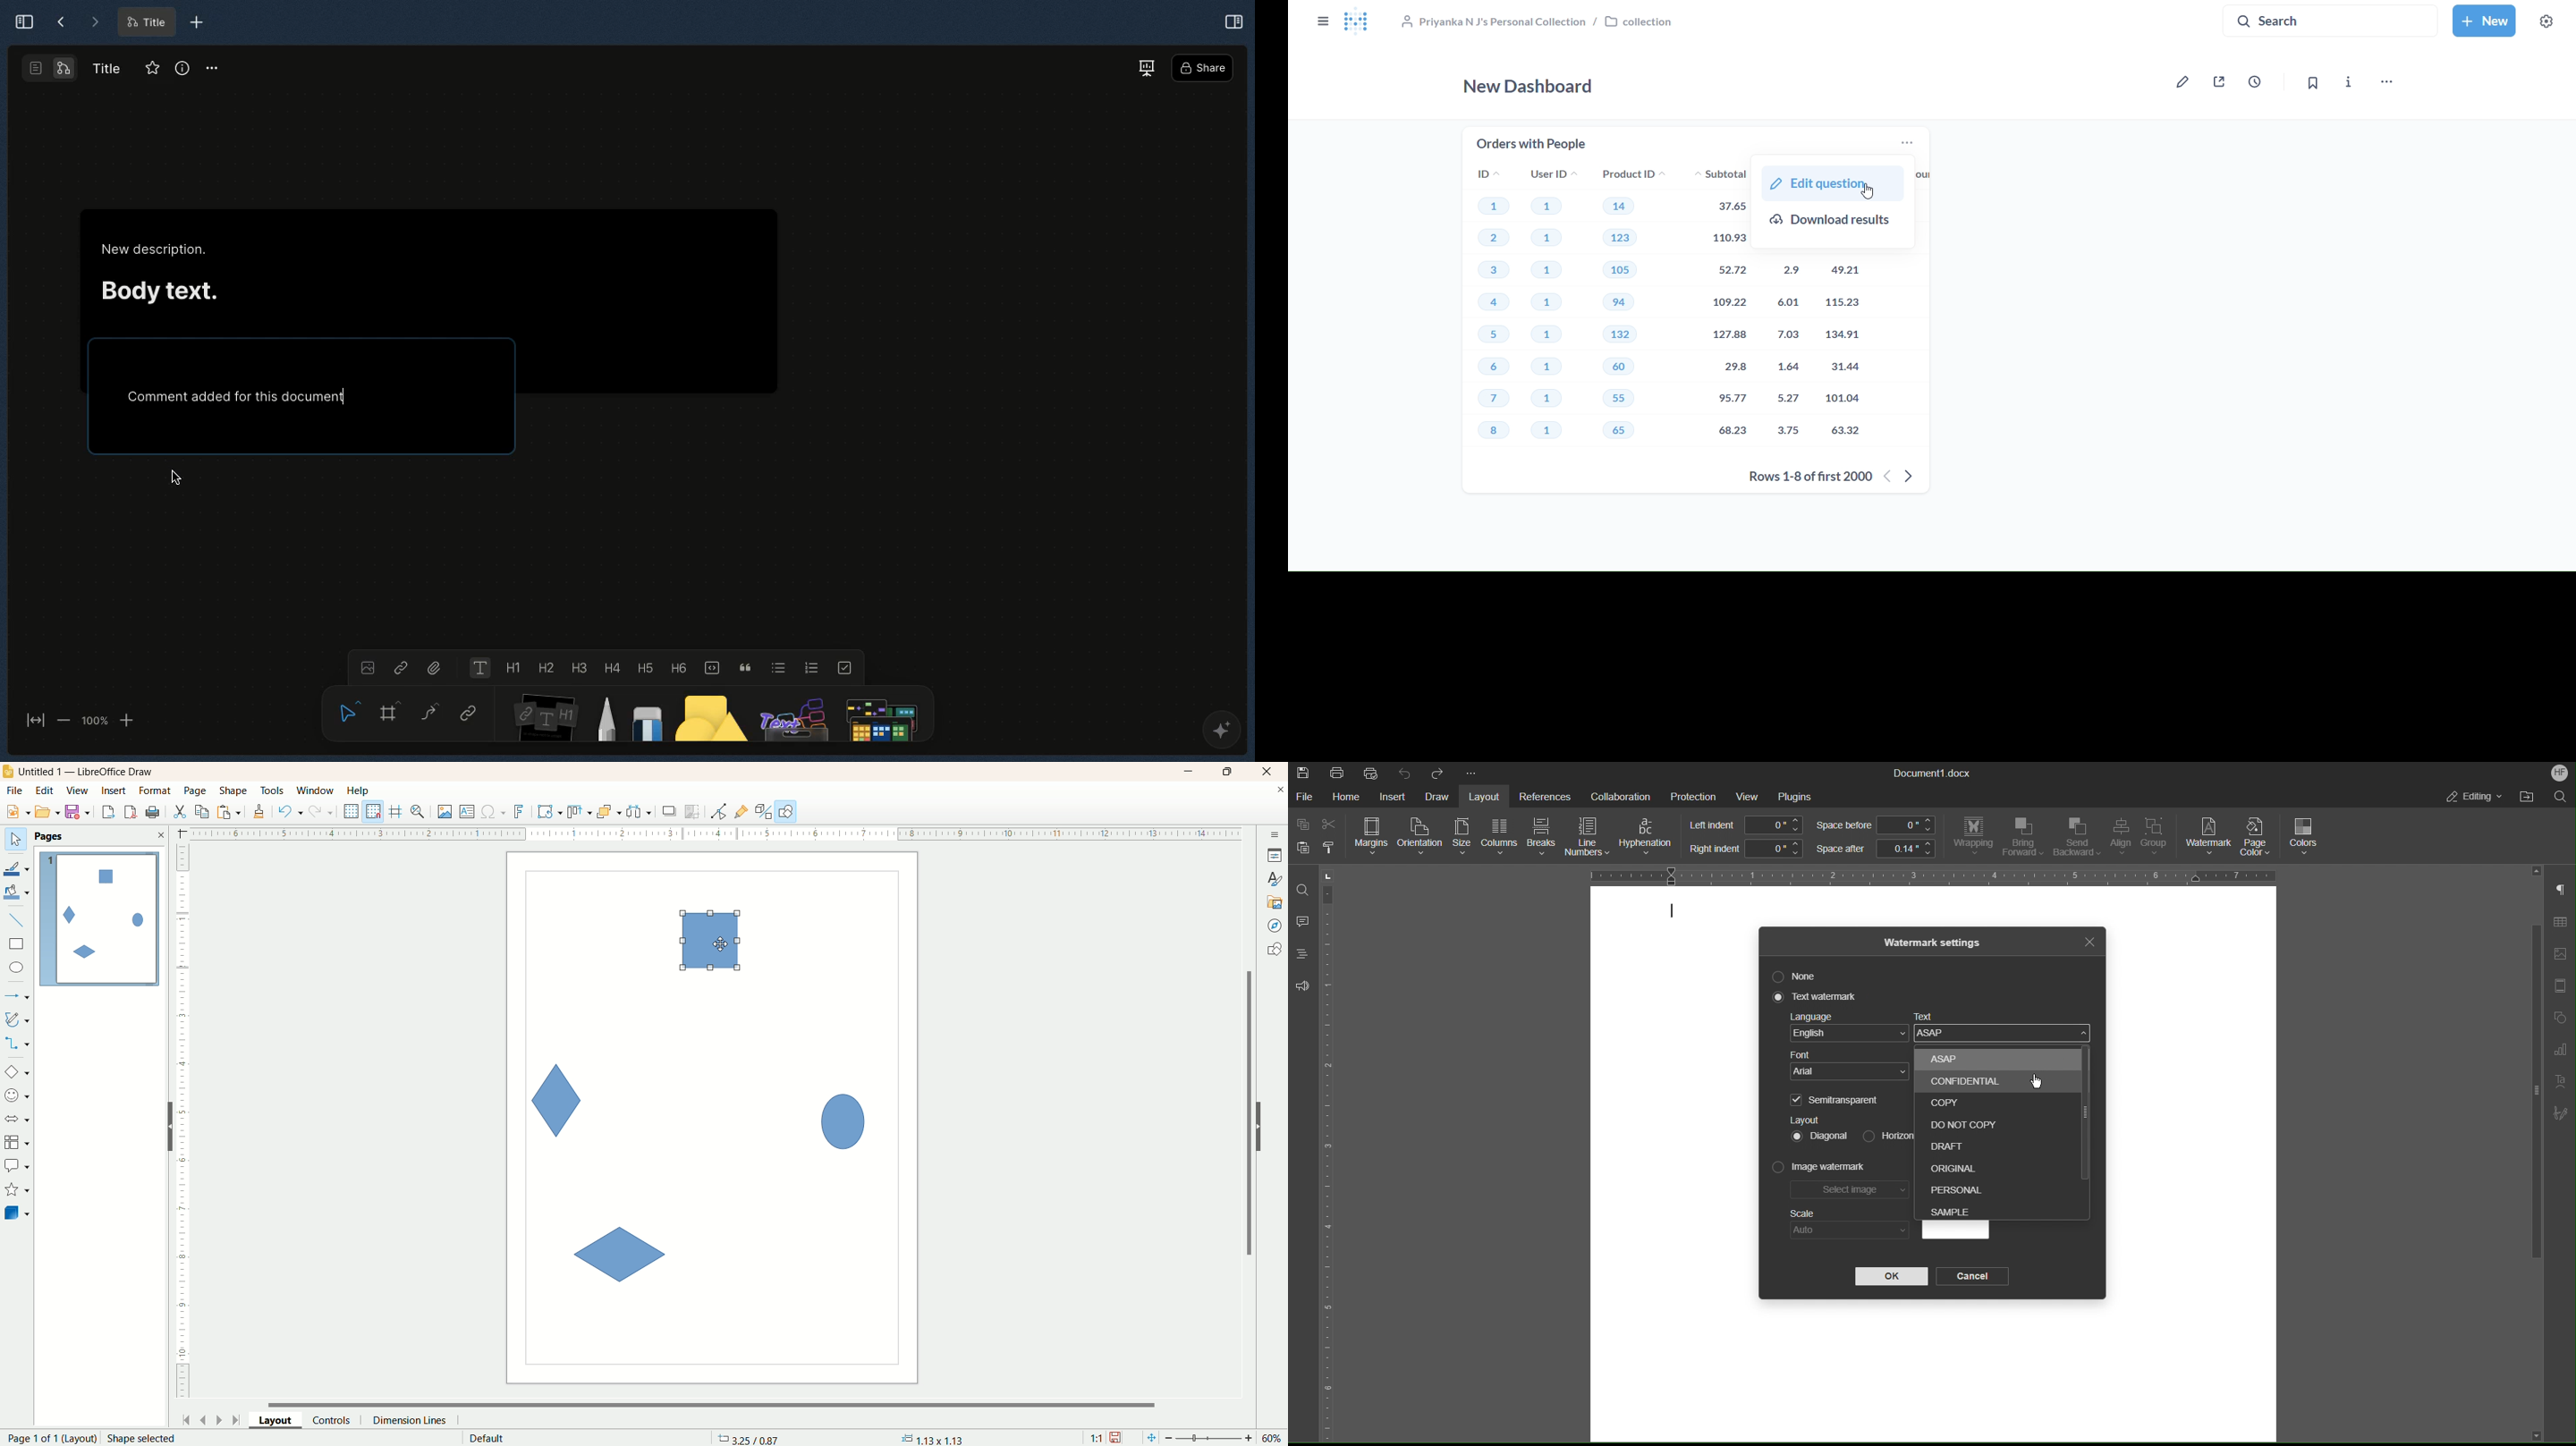  What do you see at coordinates (1372, 773) in the screenshot?
I see `Quick Print` at bounding box center [1372, 773].